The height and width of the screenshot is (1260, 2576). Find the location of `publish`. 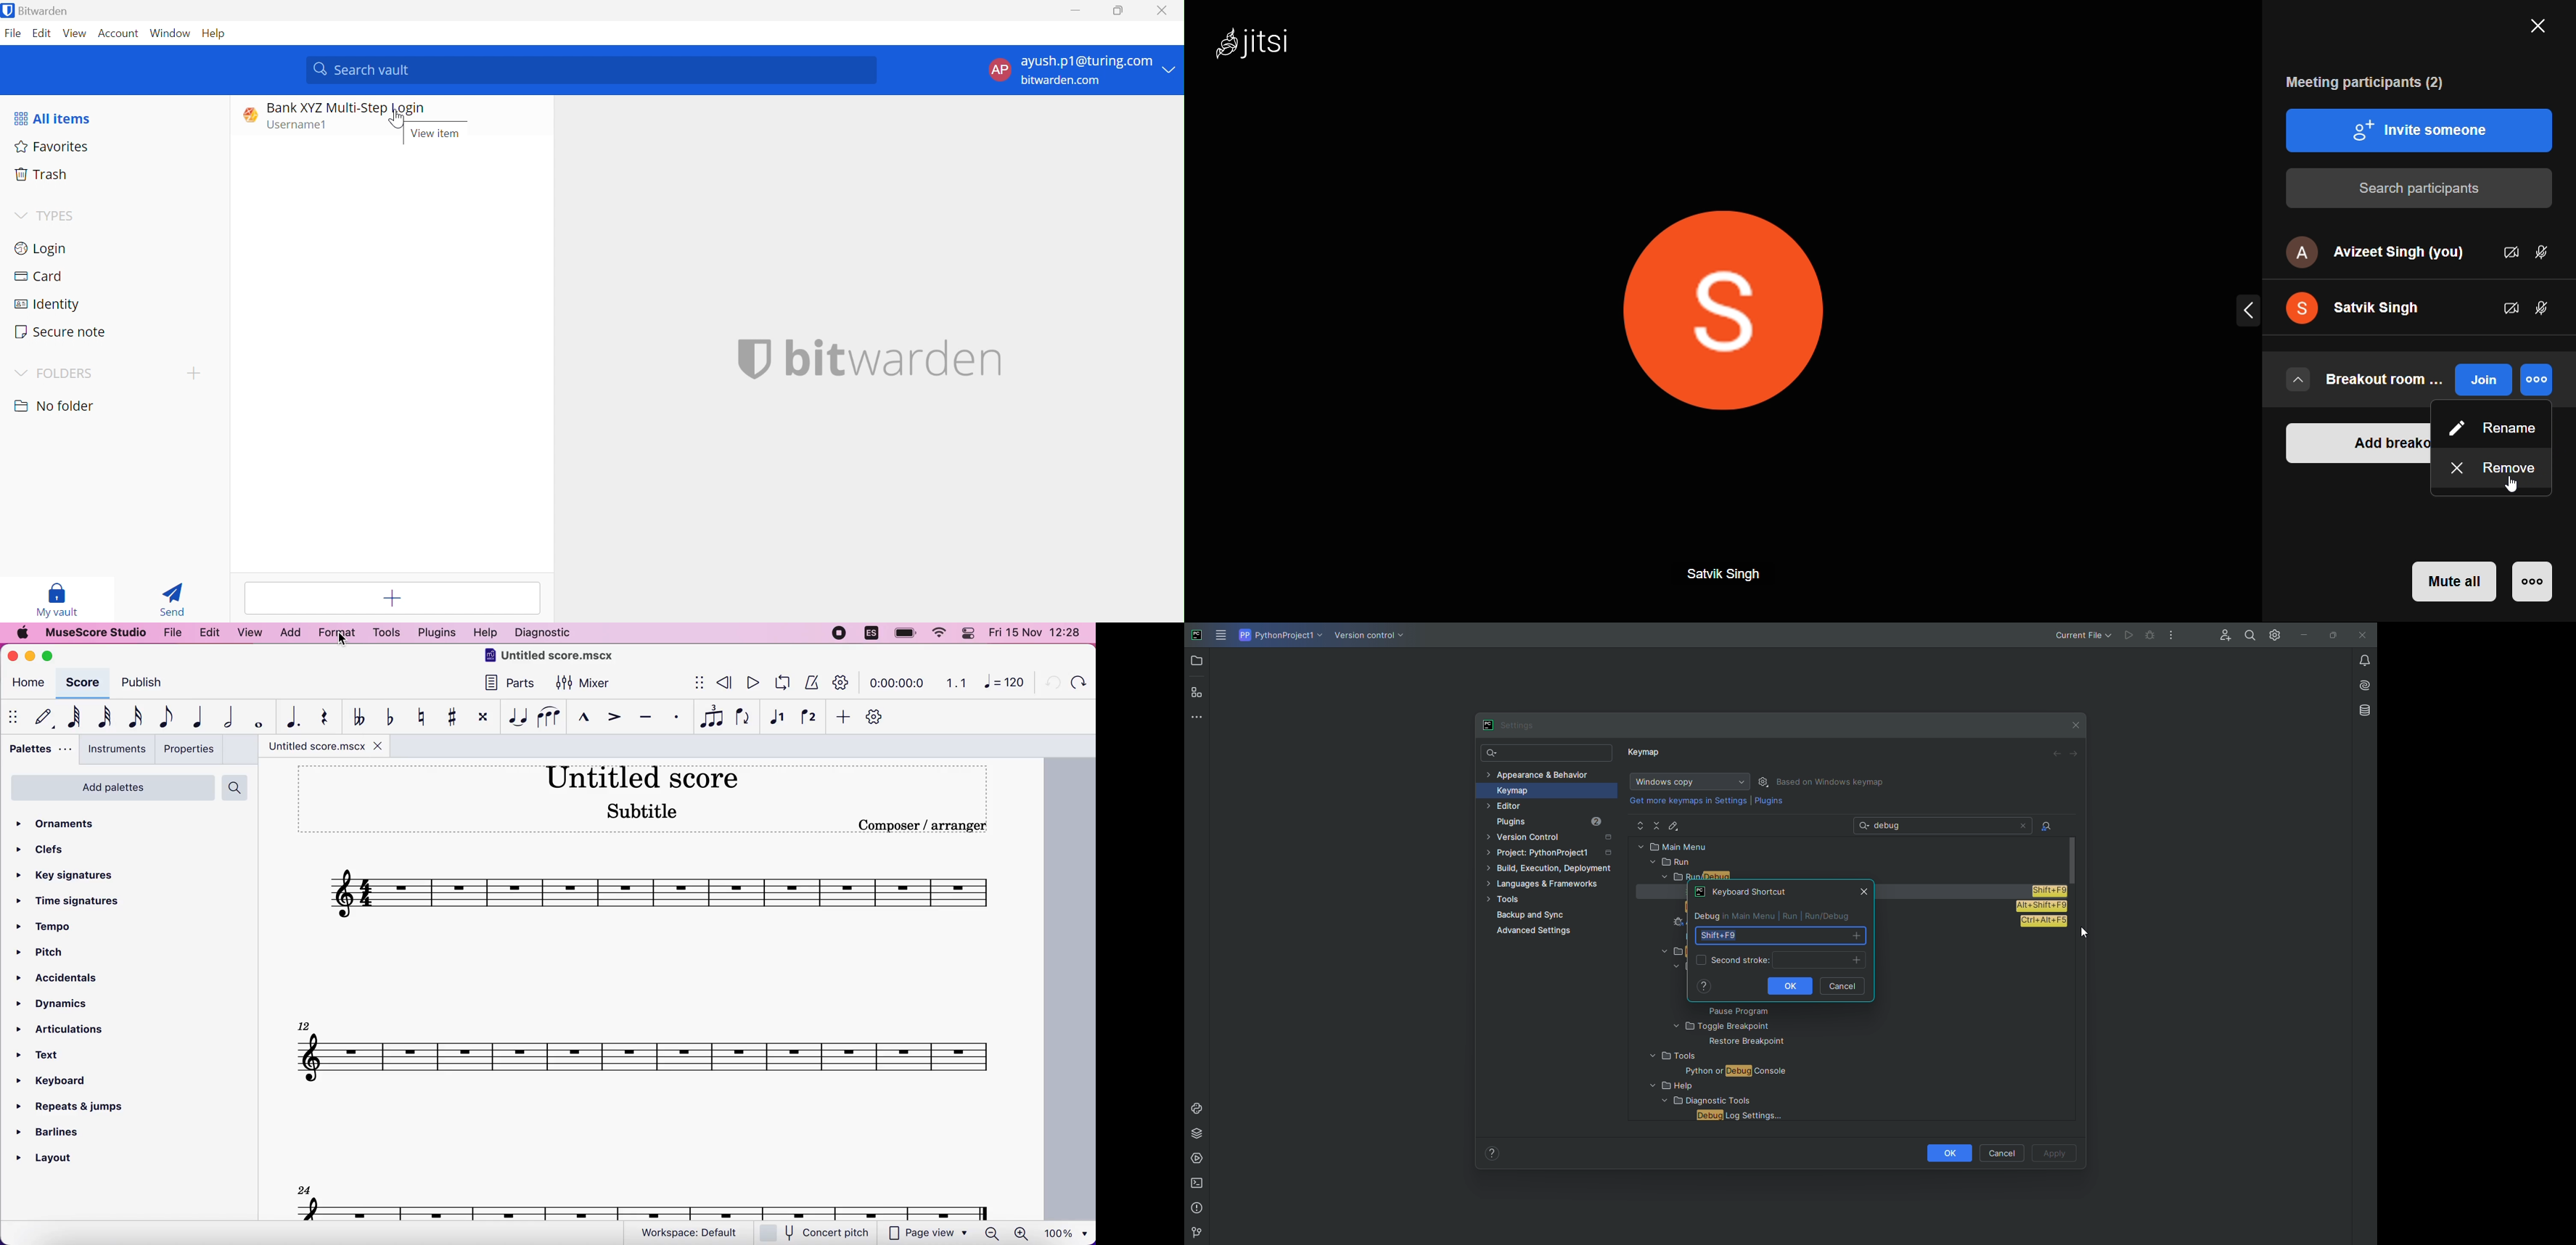

publish is located at coordinates (149, 685).